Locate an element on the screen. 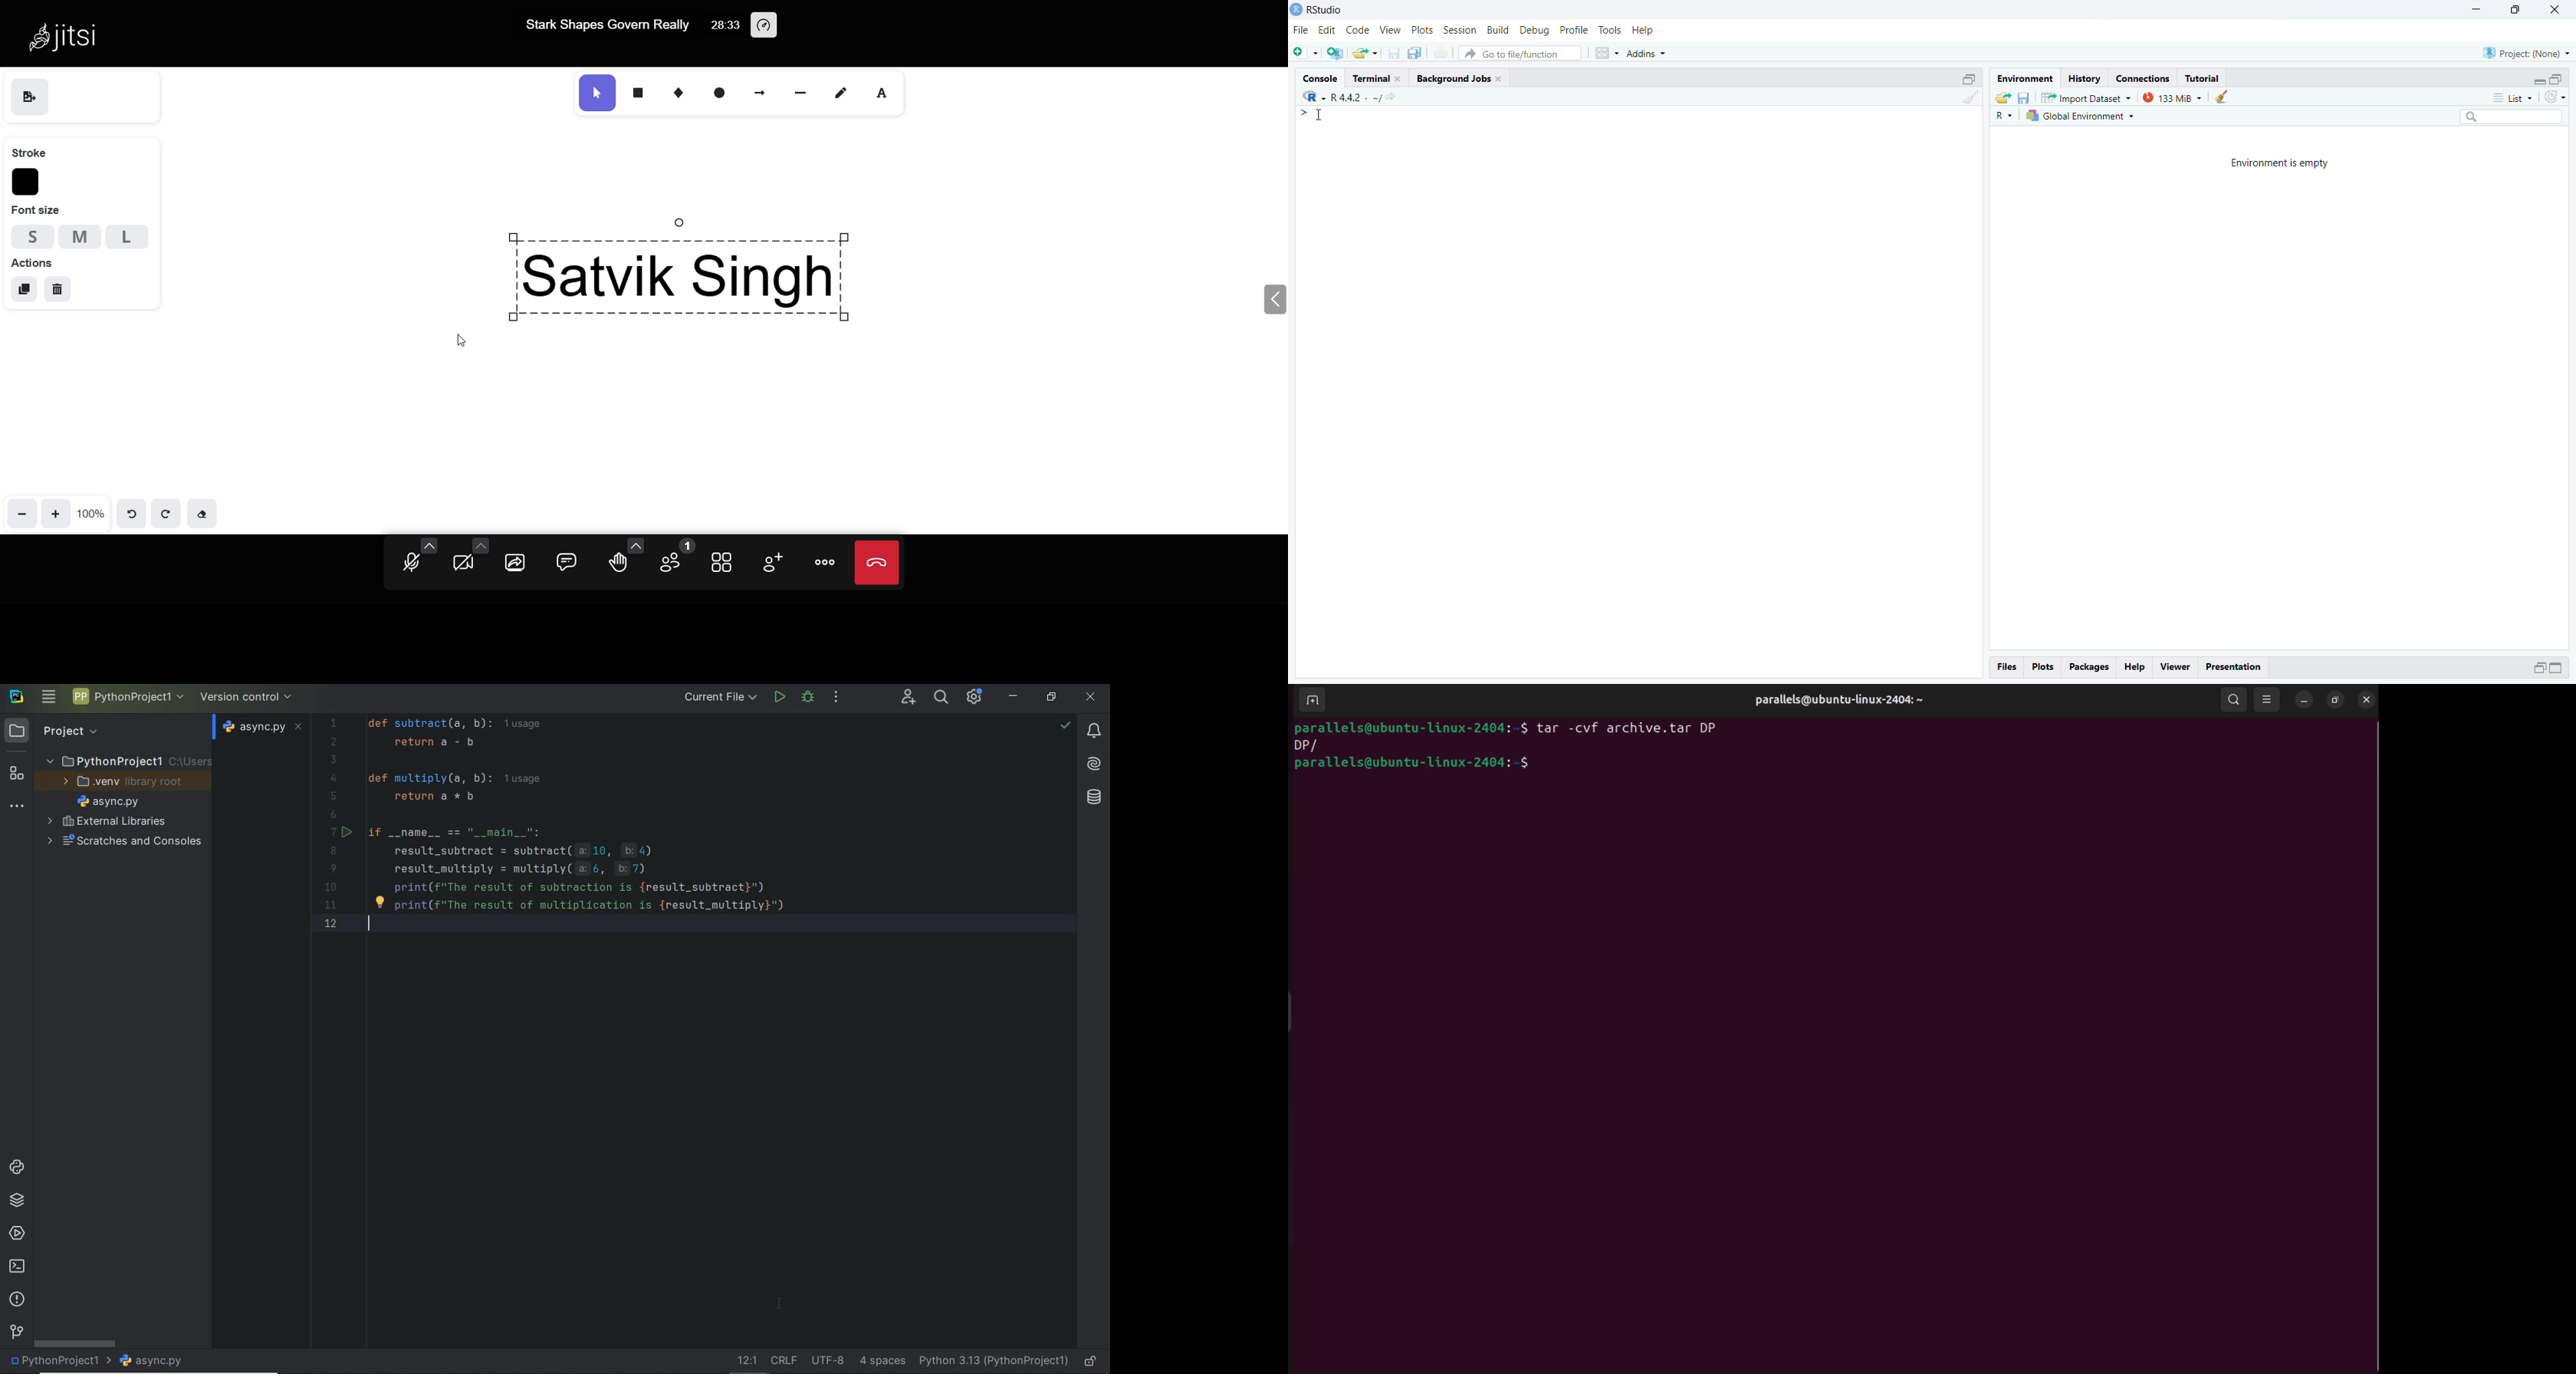 This screenshot has height=1400, width=2576. Print the current file is located at coordinates (1440, 54).